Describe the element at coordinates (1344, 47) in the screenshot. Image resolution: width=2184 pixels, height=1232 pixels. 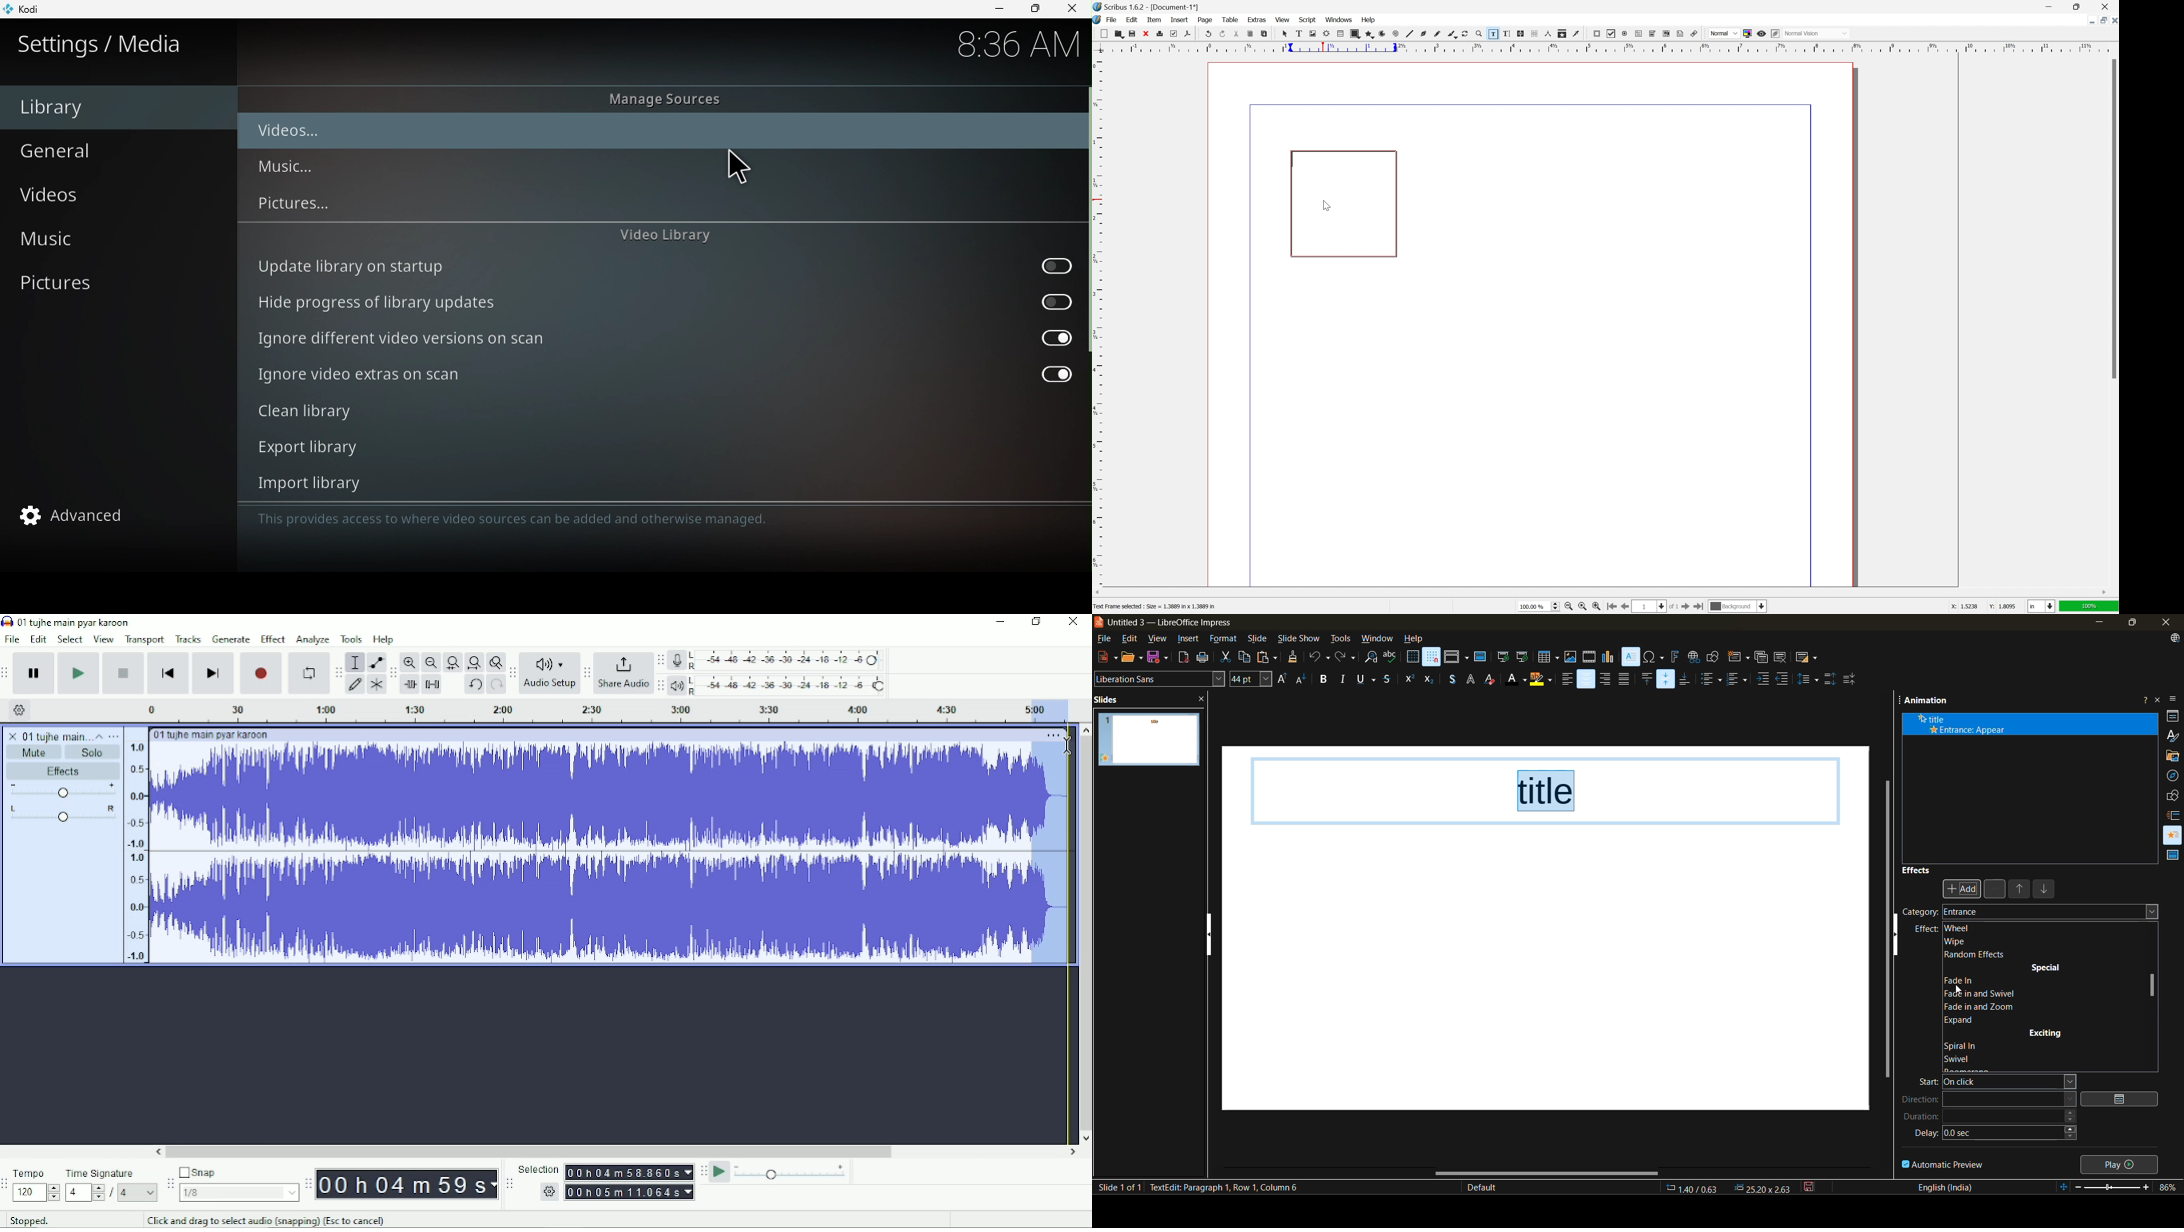
I see `scale selected` at that location.